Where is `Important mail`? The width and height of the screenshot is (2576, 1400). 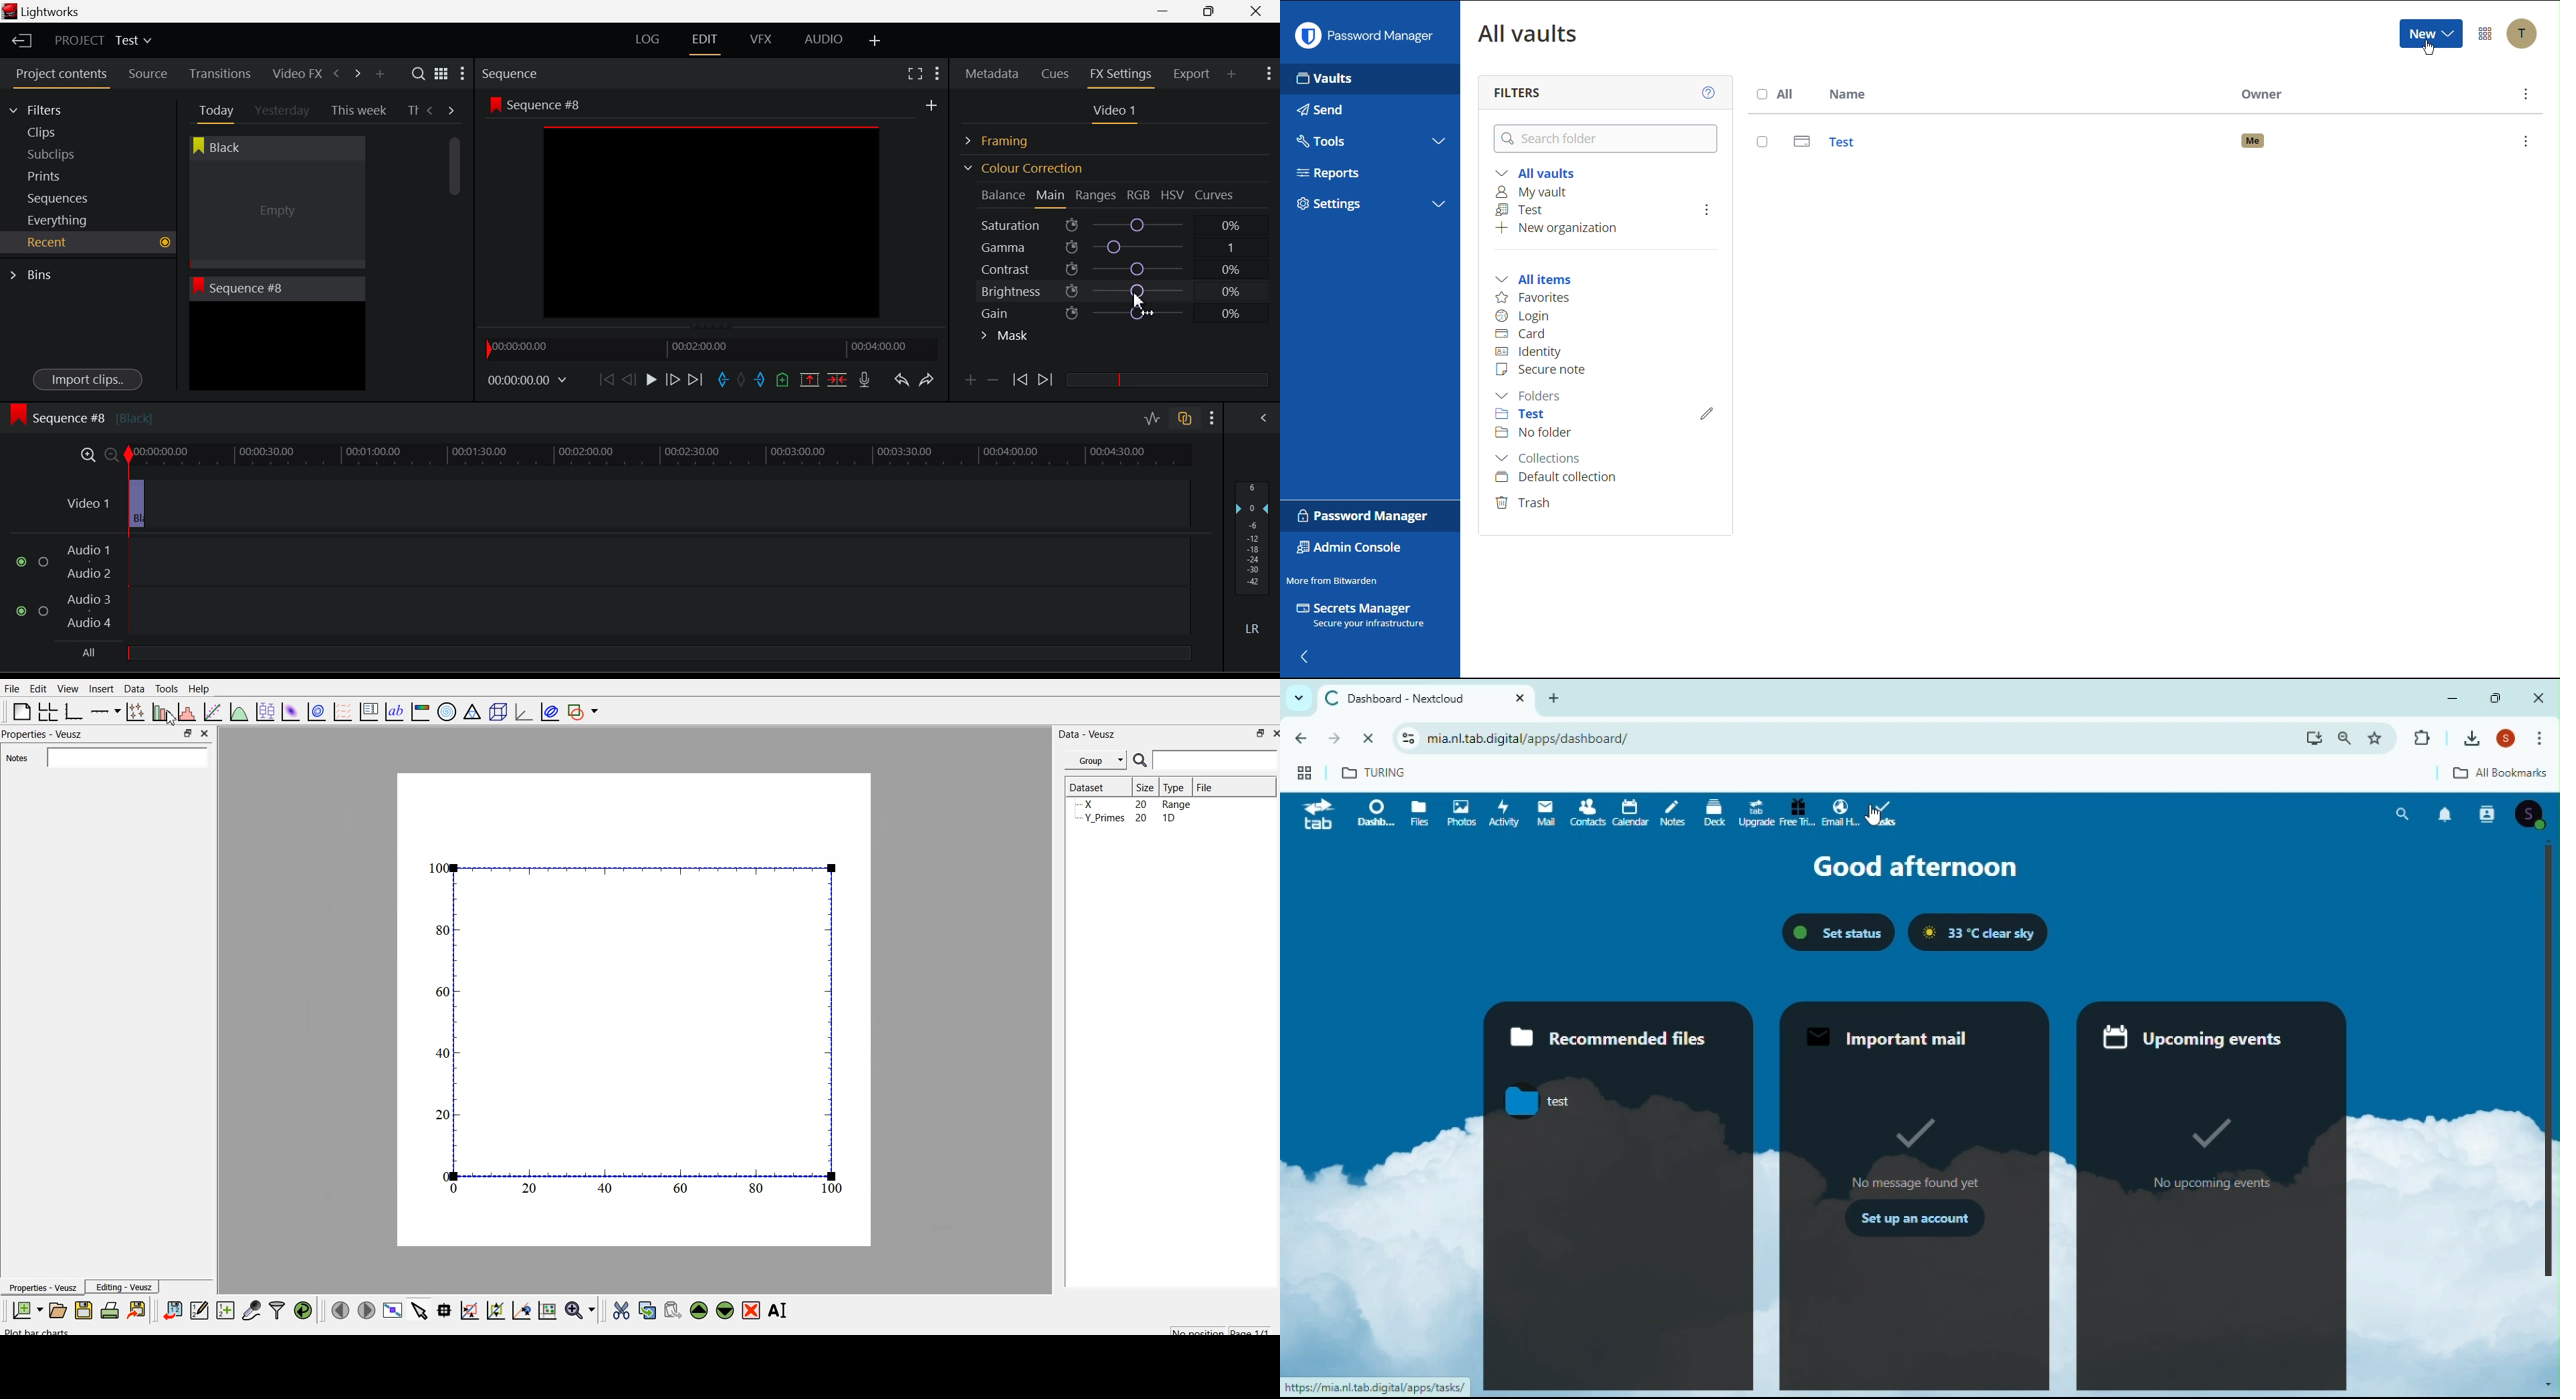 Important mail is located at coordinates (1916, 1035).